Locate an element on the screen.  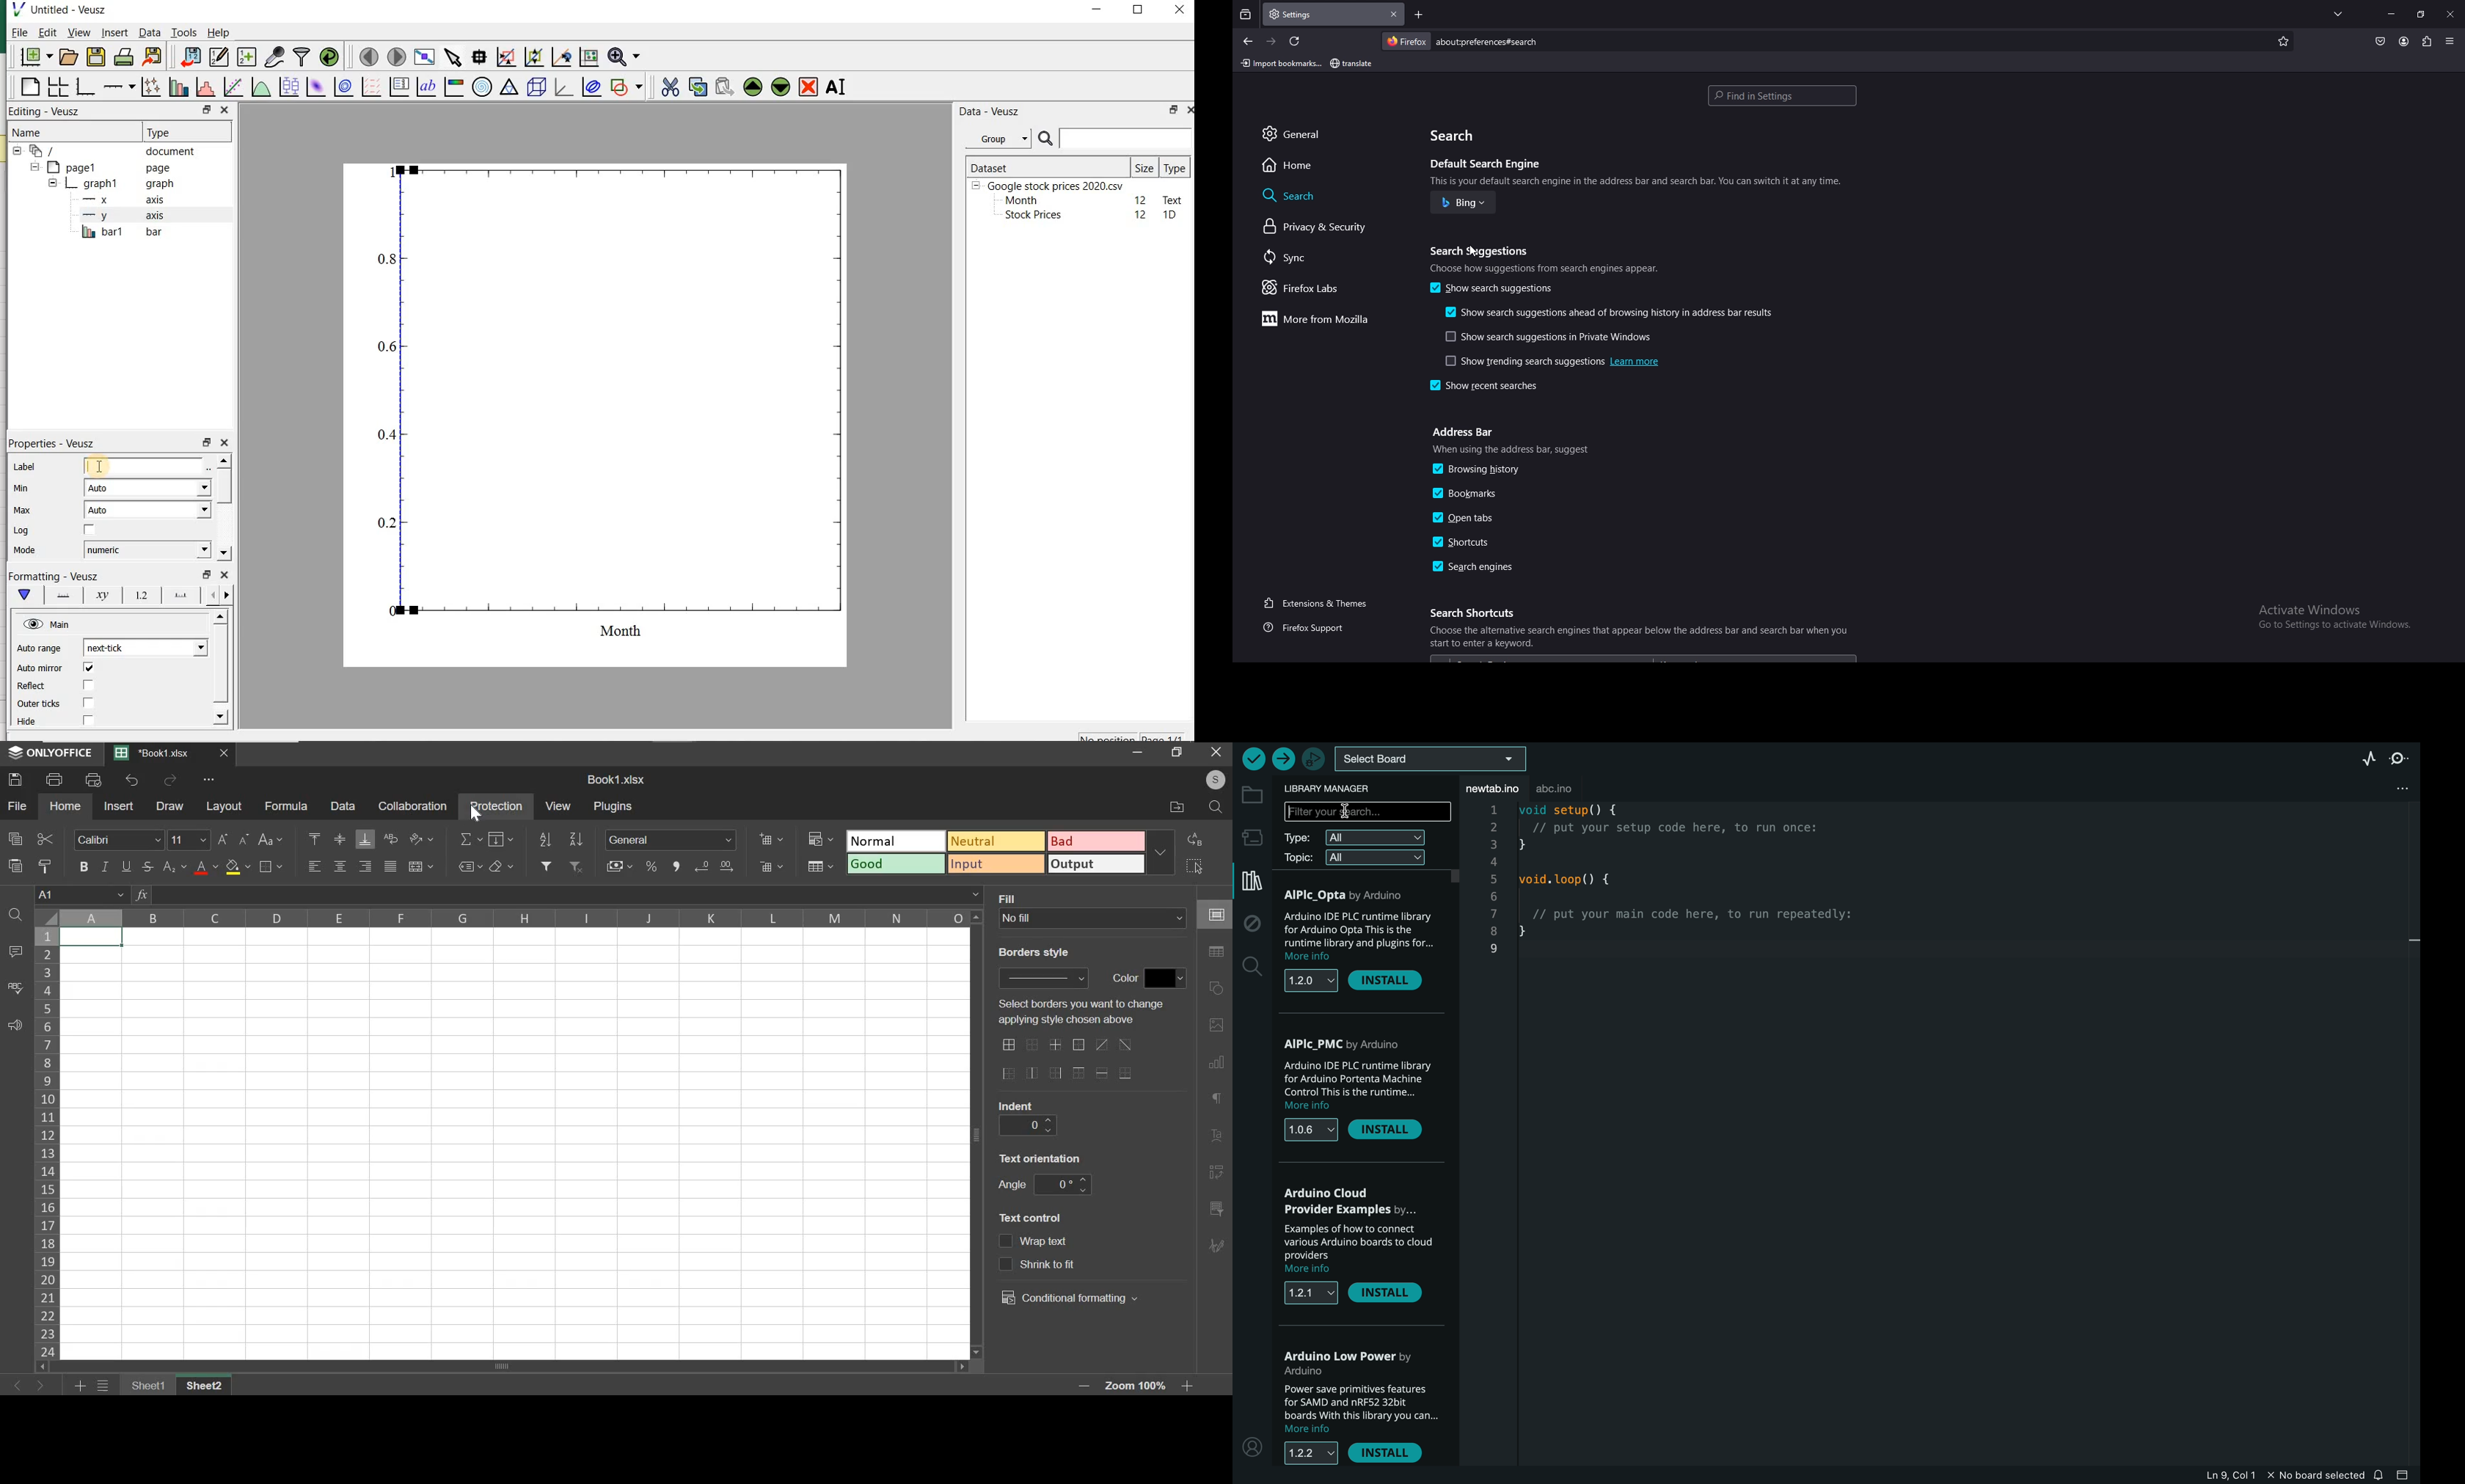
home is located at coordinates (1331, 166).